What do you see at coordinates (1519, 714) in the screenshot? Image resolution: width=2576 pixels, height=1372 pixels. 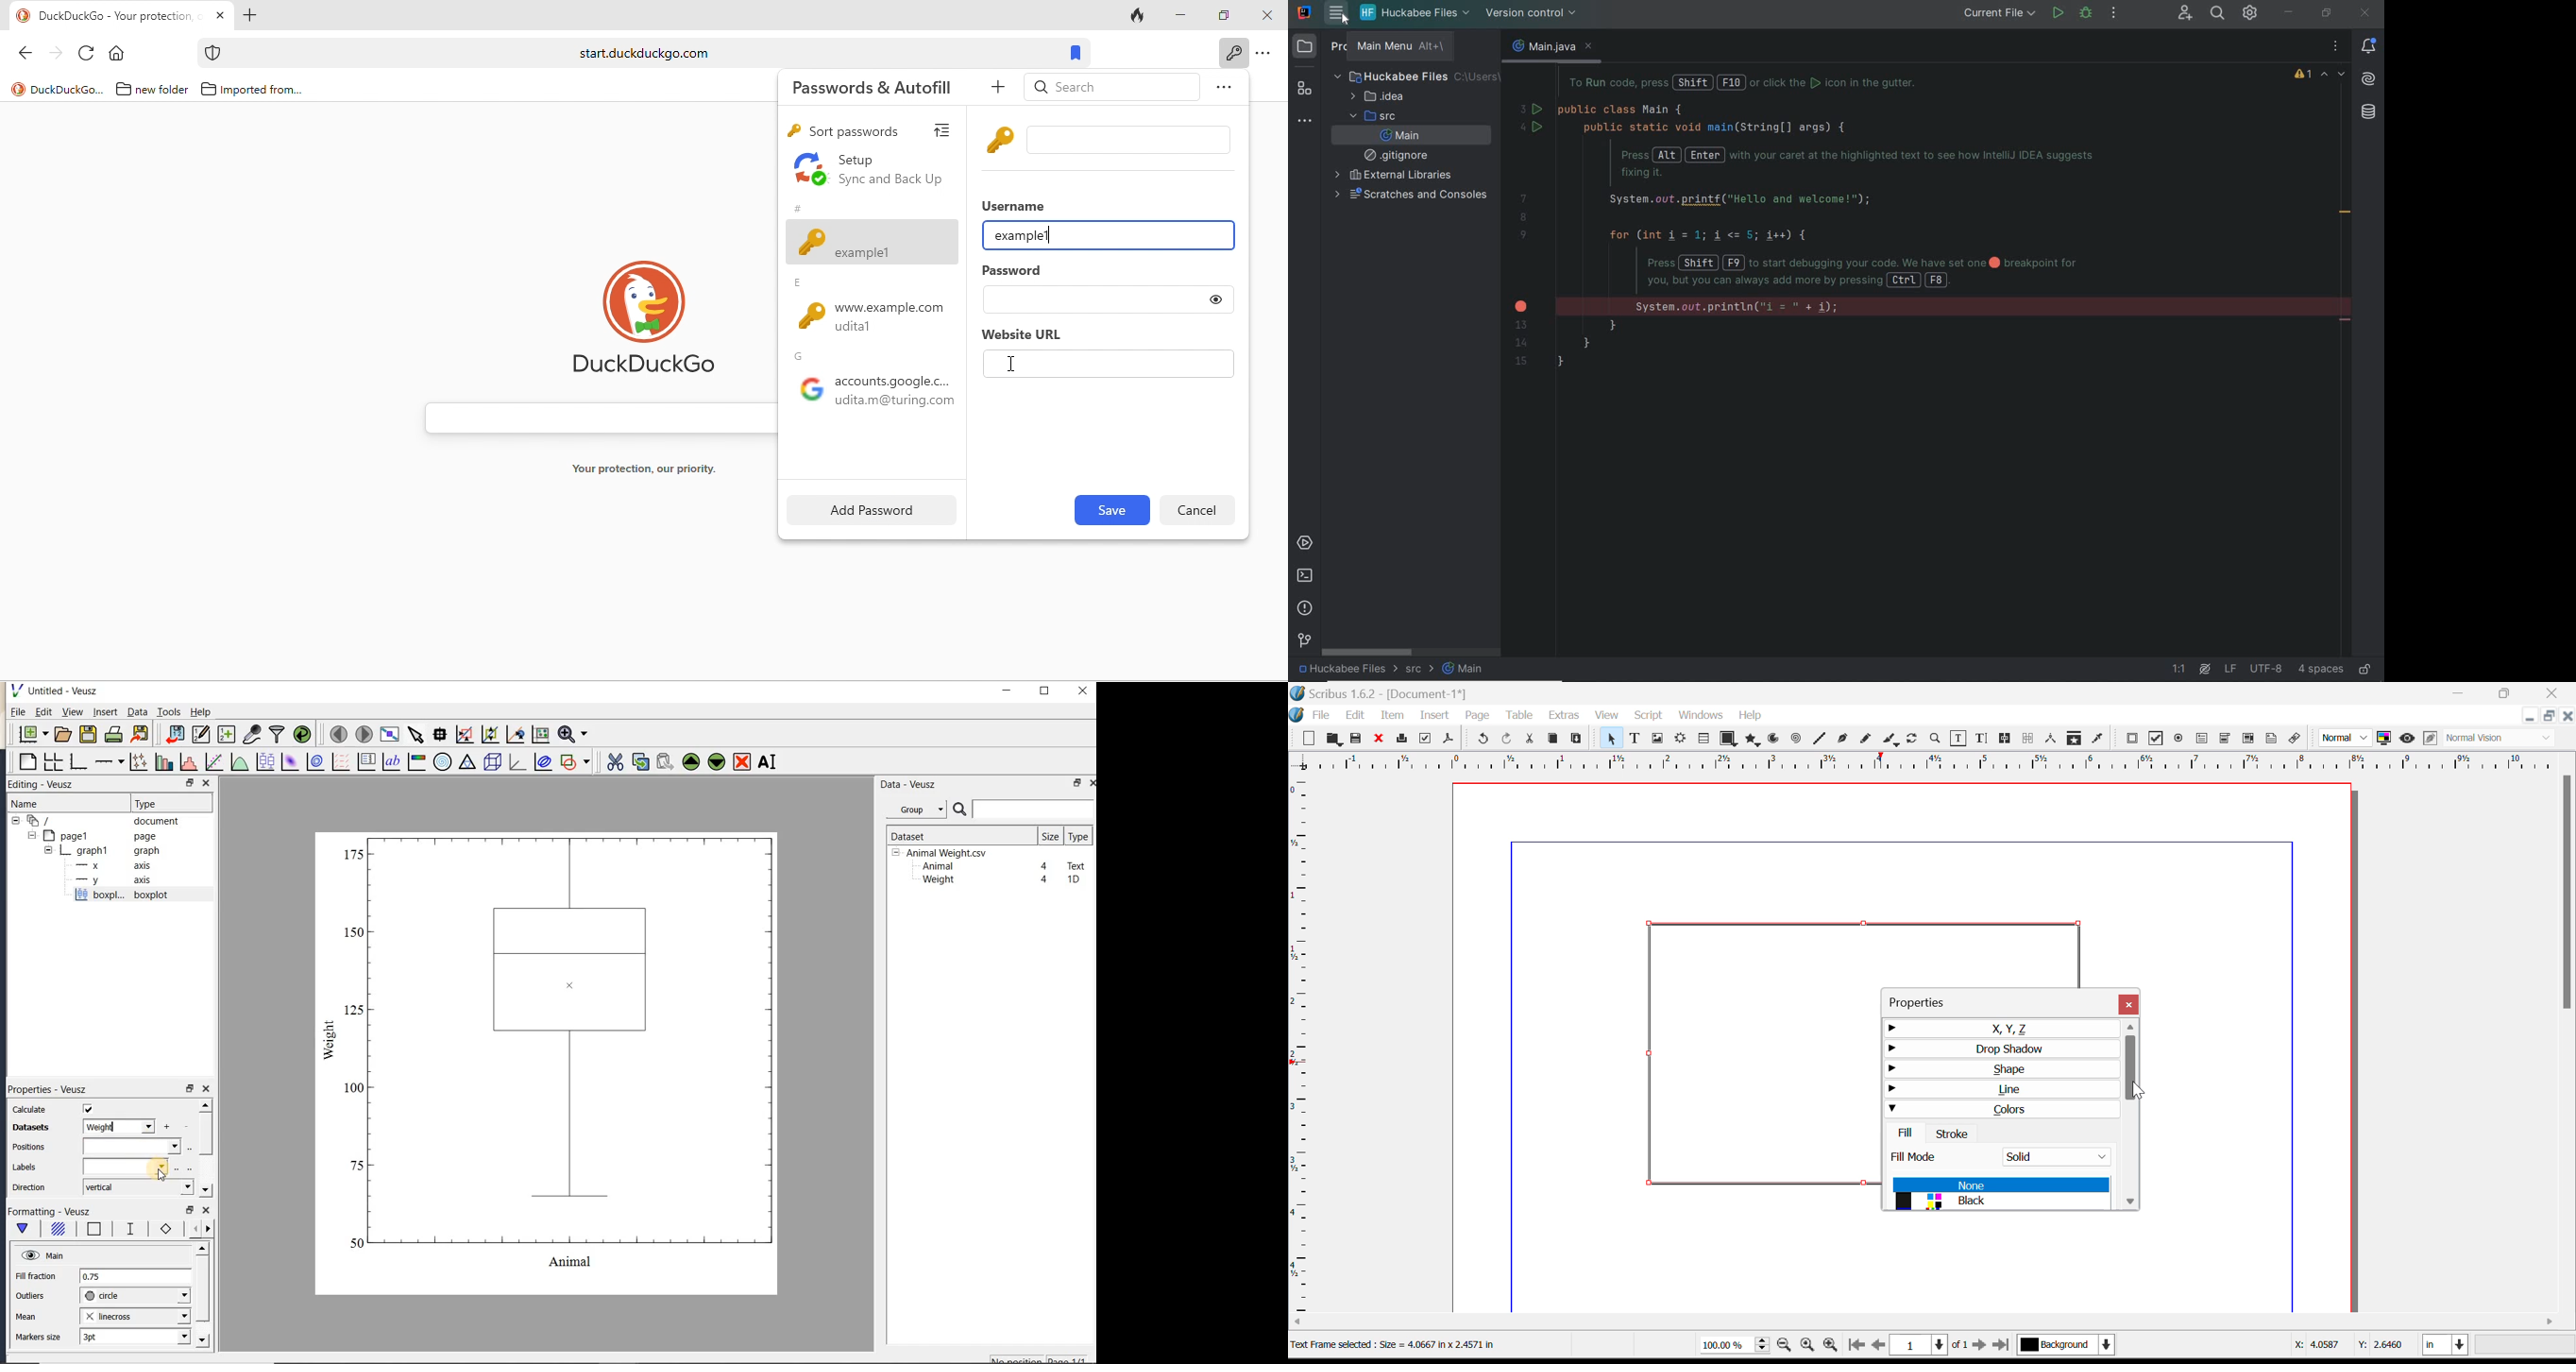 I see `Table` at bounding box center [1519, 714].